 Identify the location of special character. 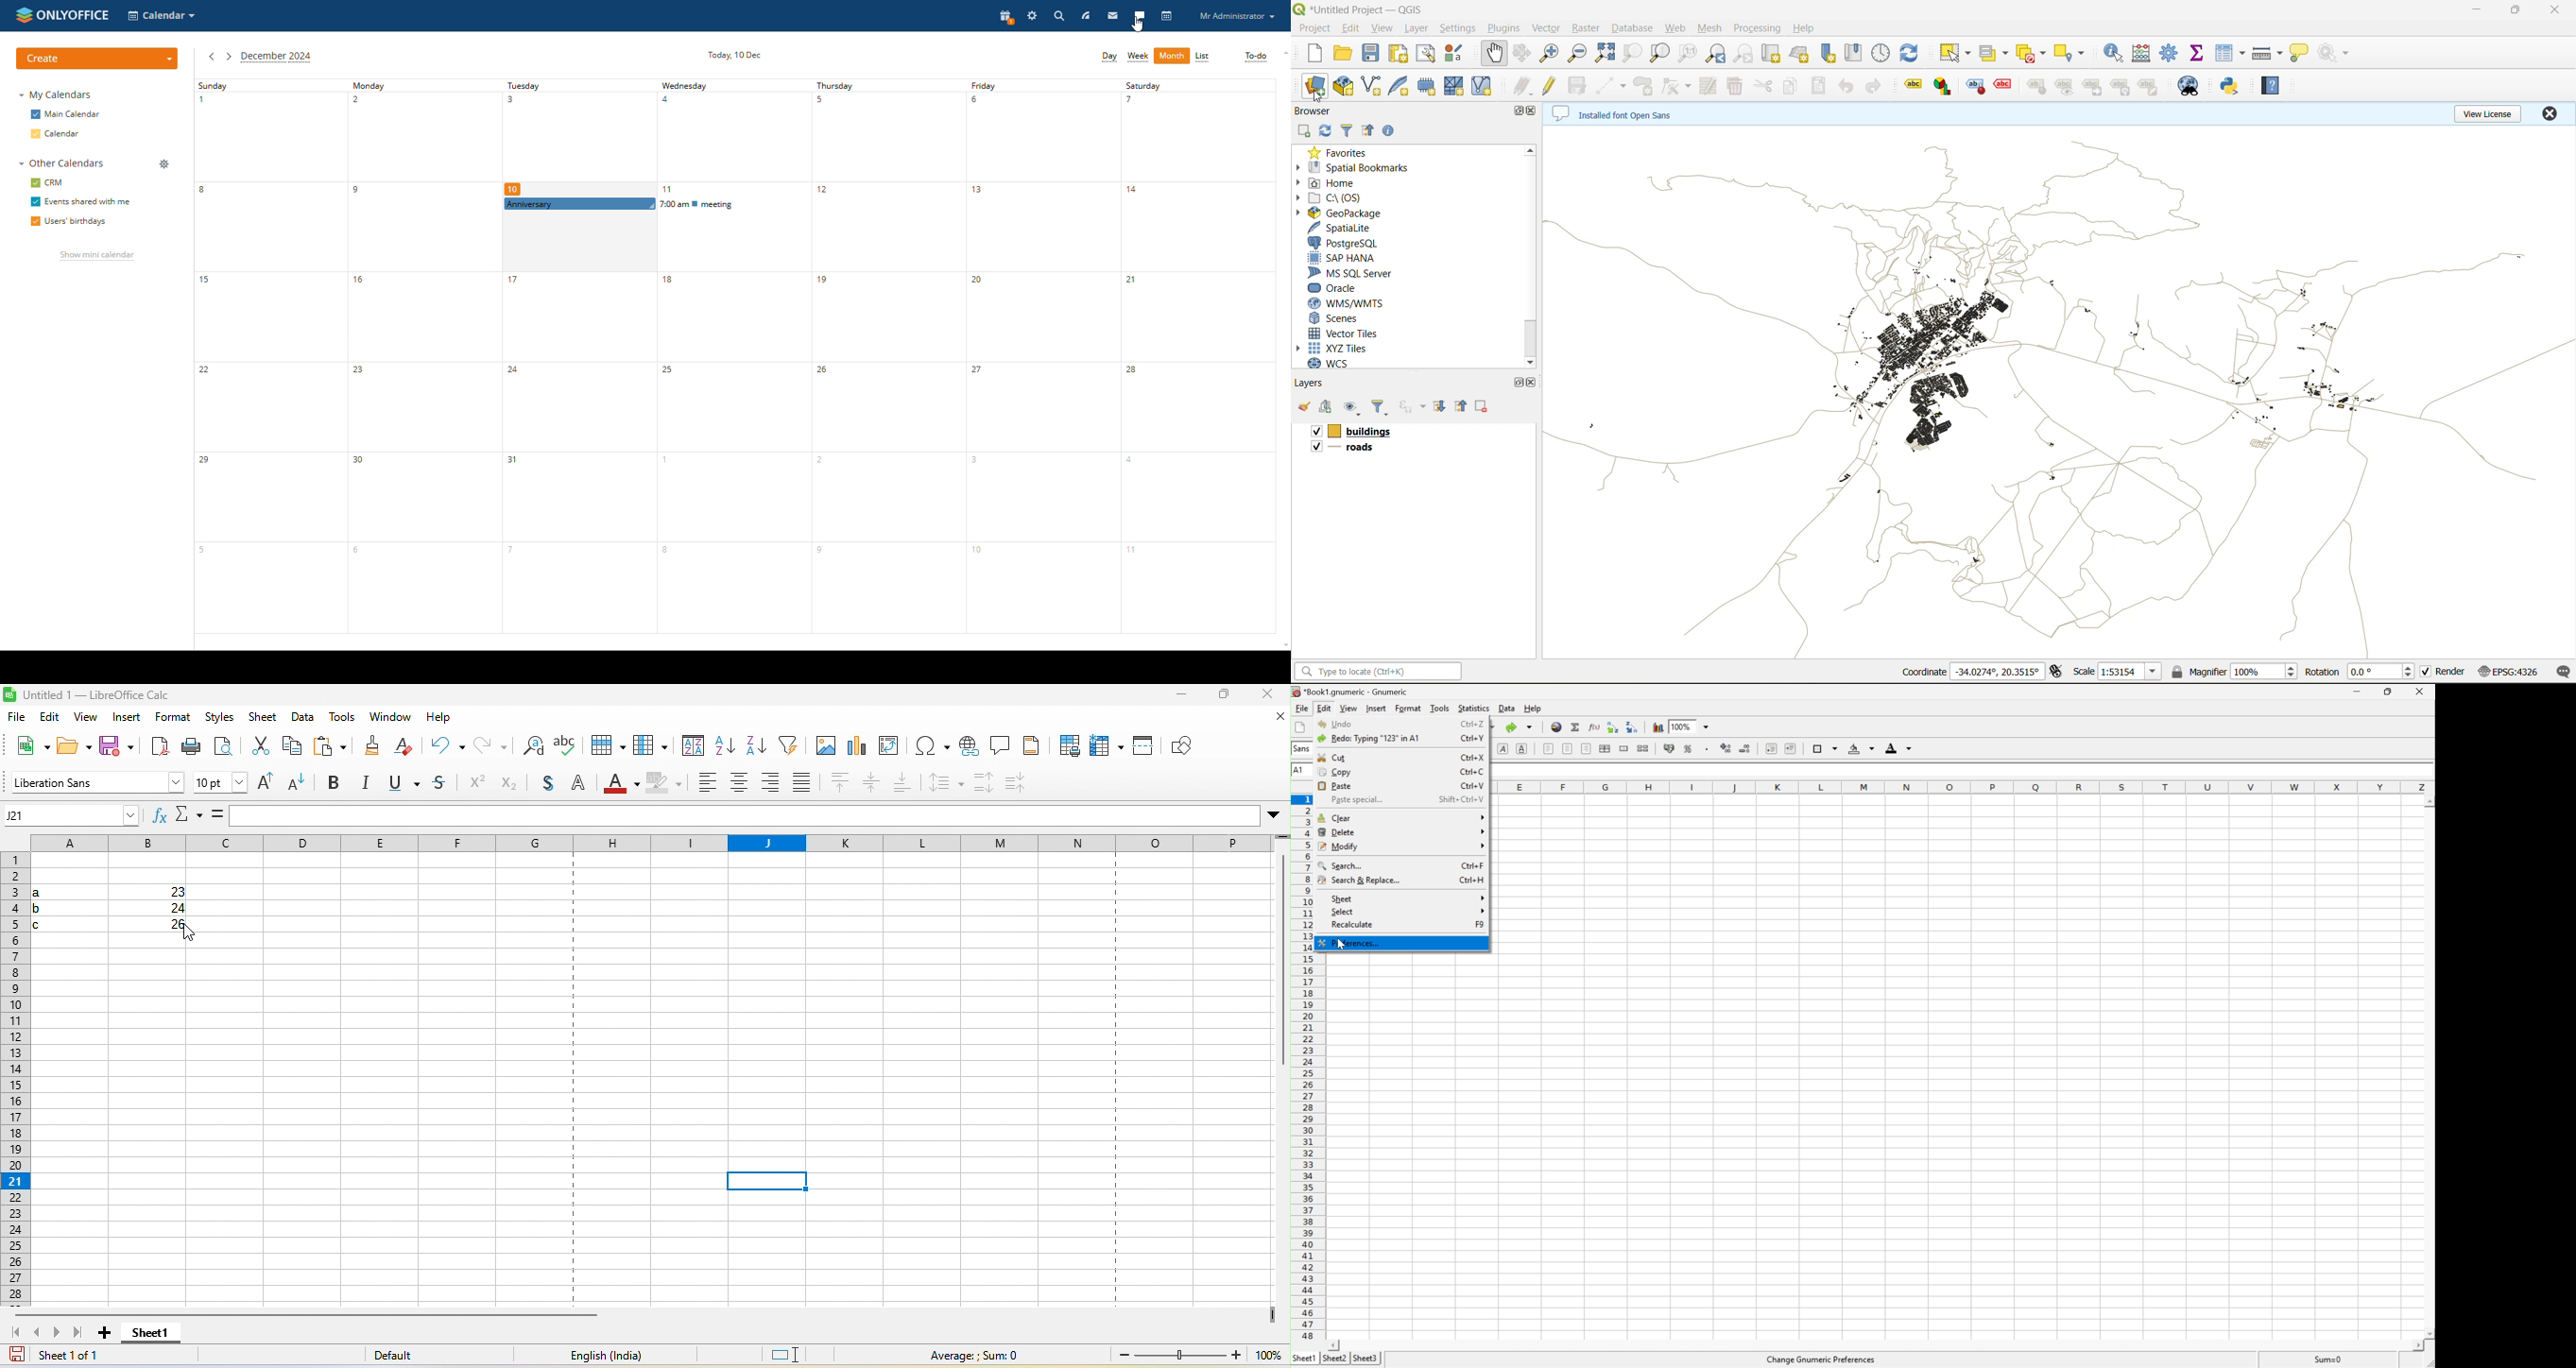
(930, 746).